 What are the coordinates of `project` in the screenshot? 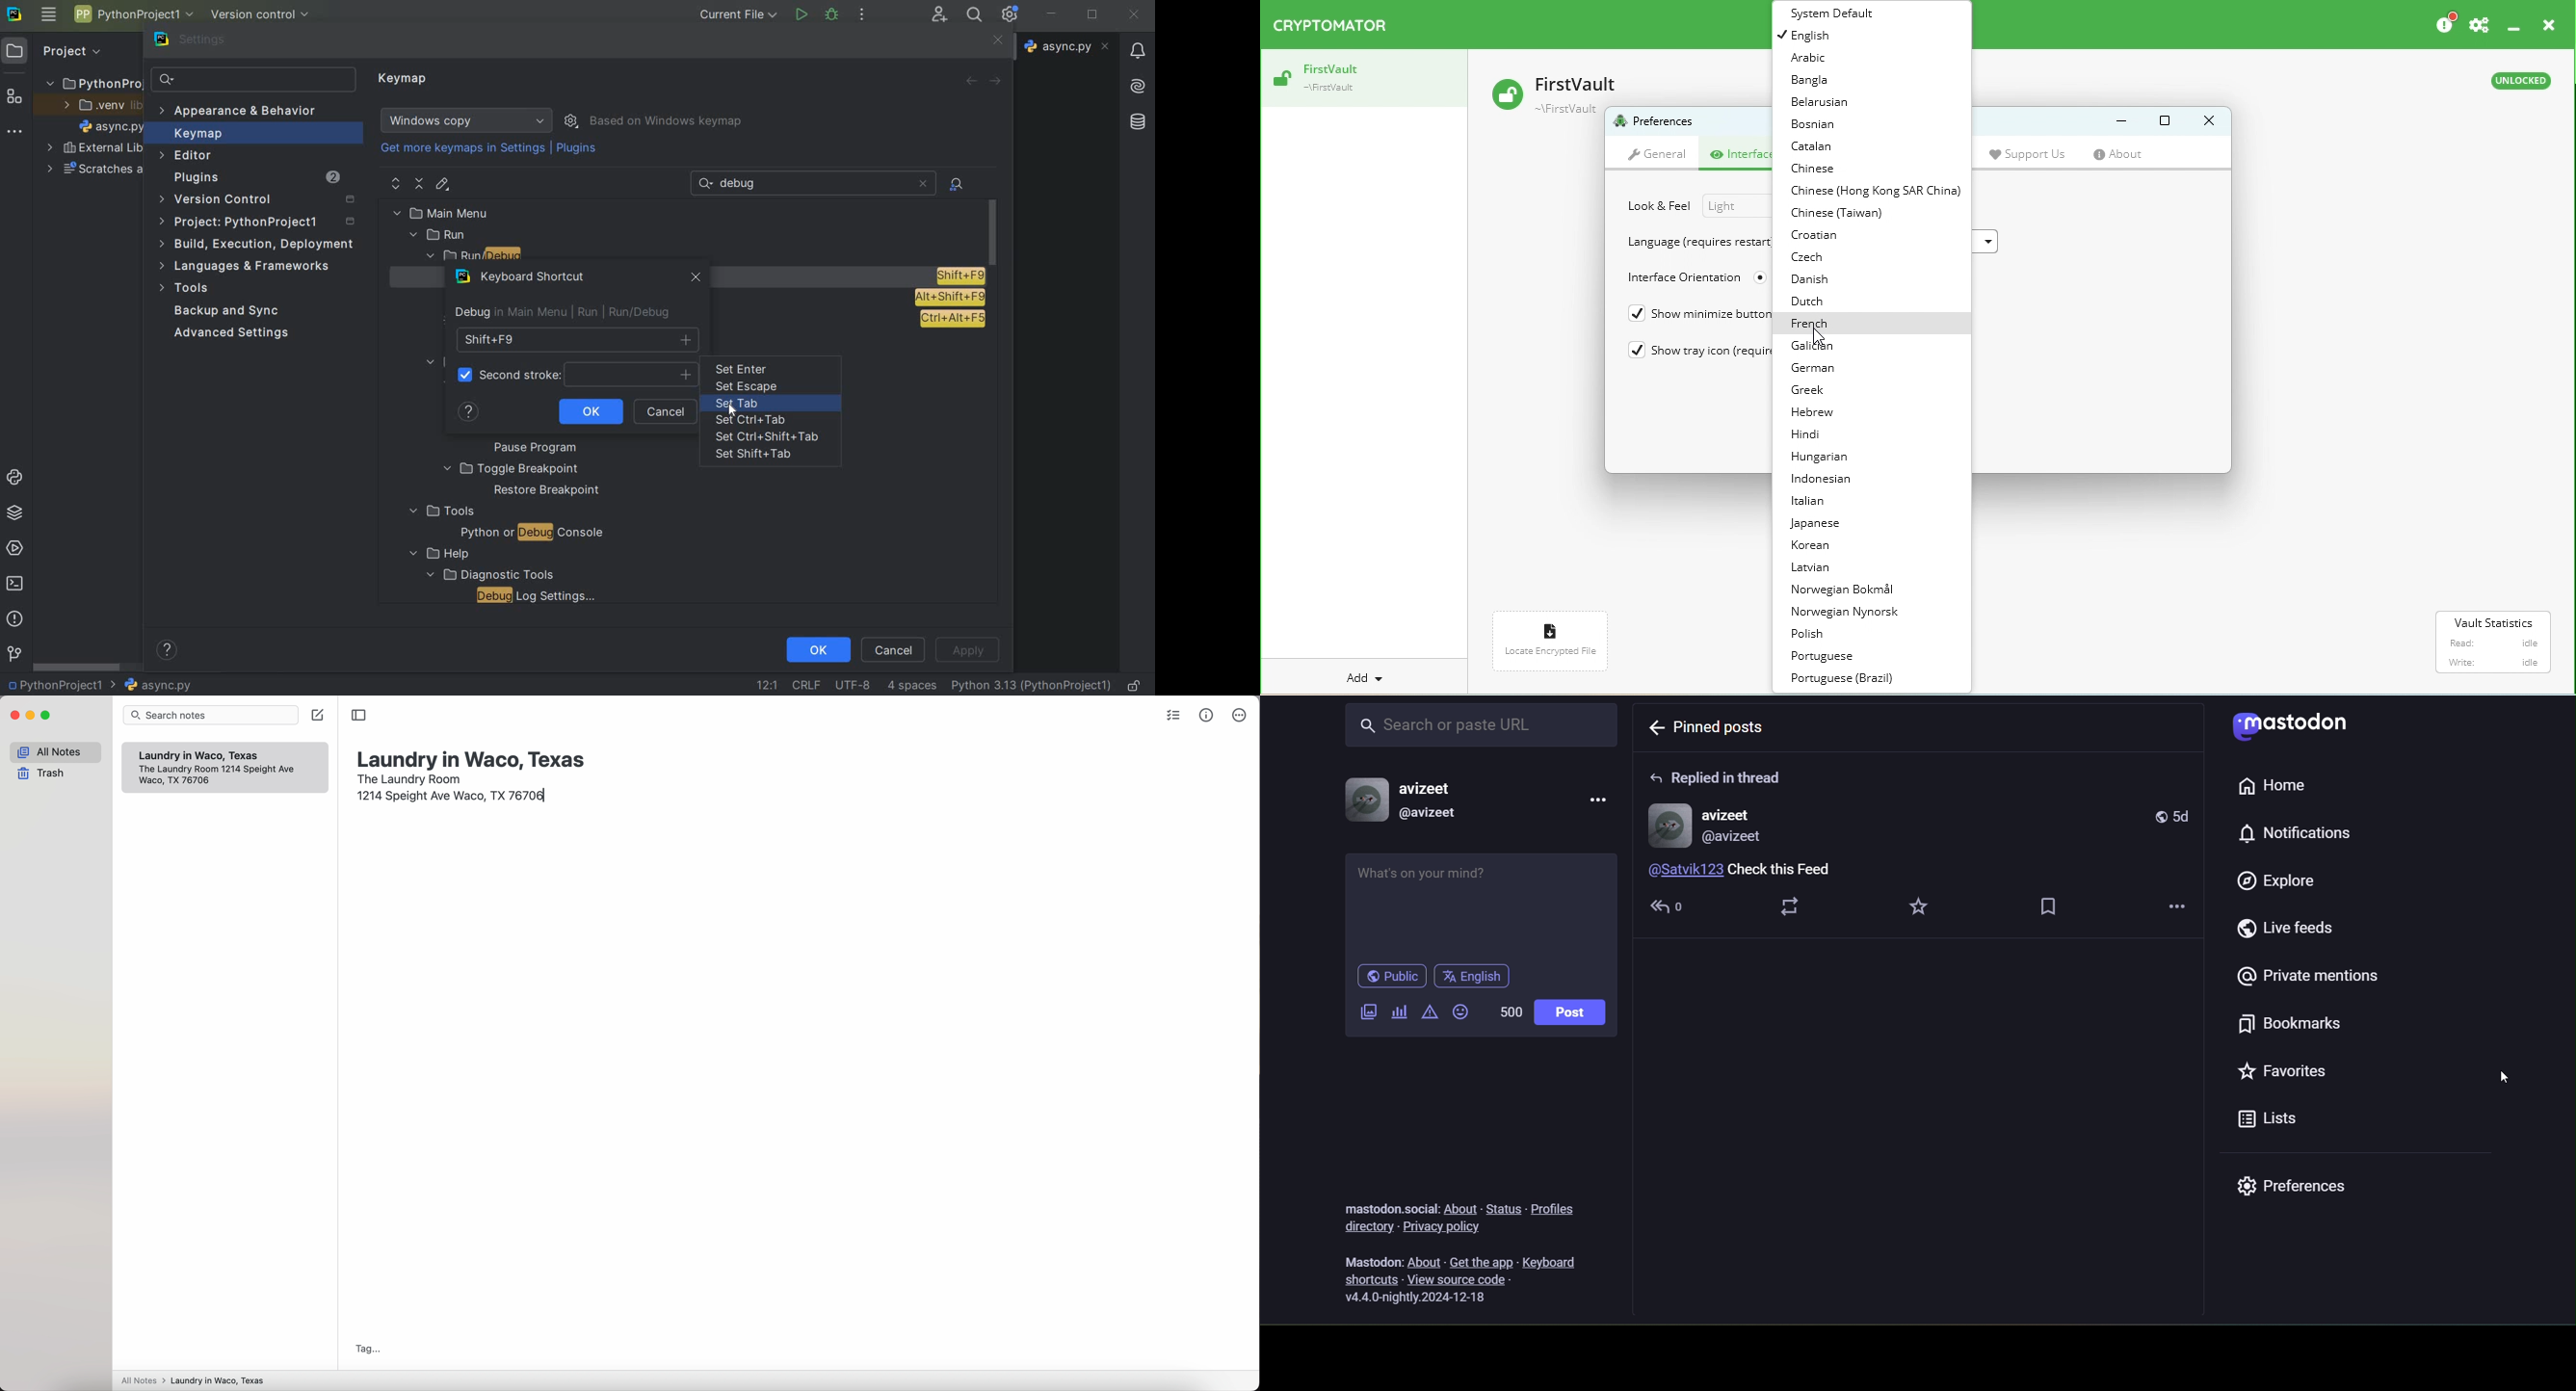 It's located at (259, 224).